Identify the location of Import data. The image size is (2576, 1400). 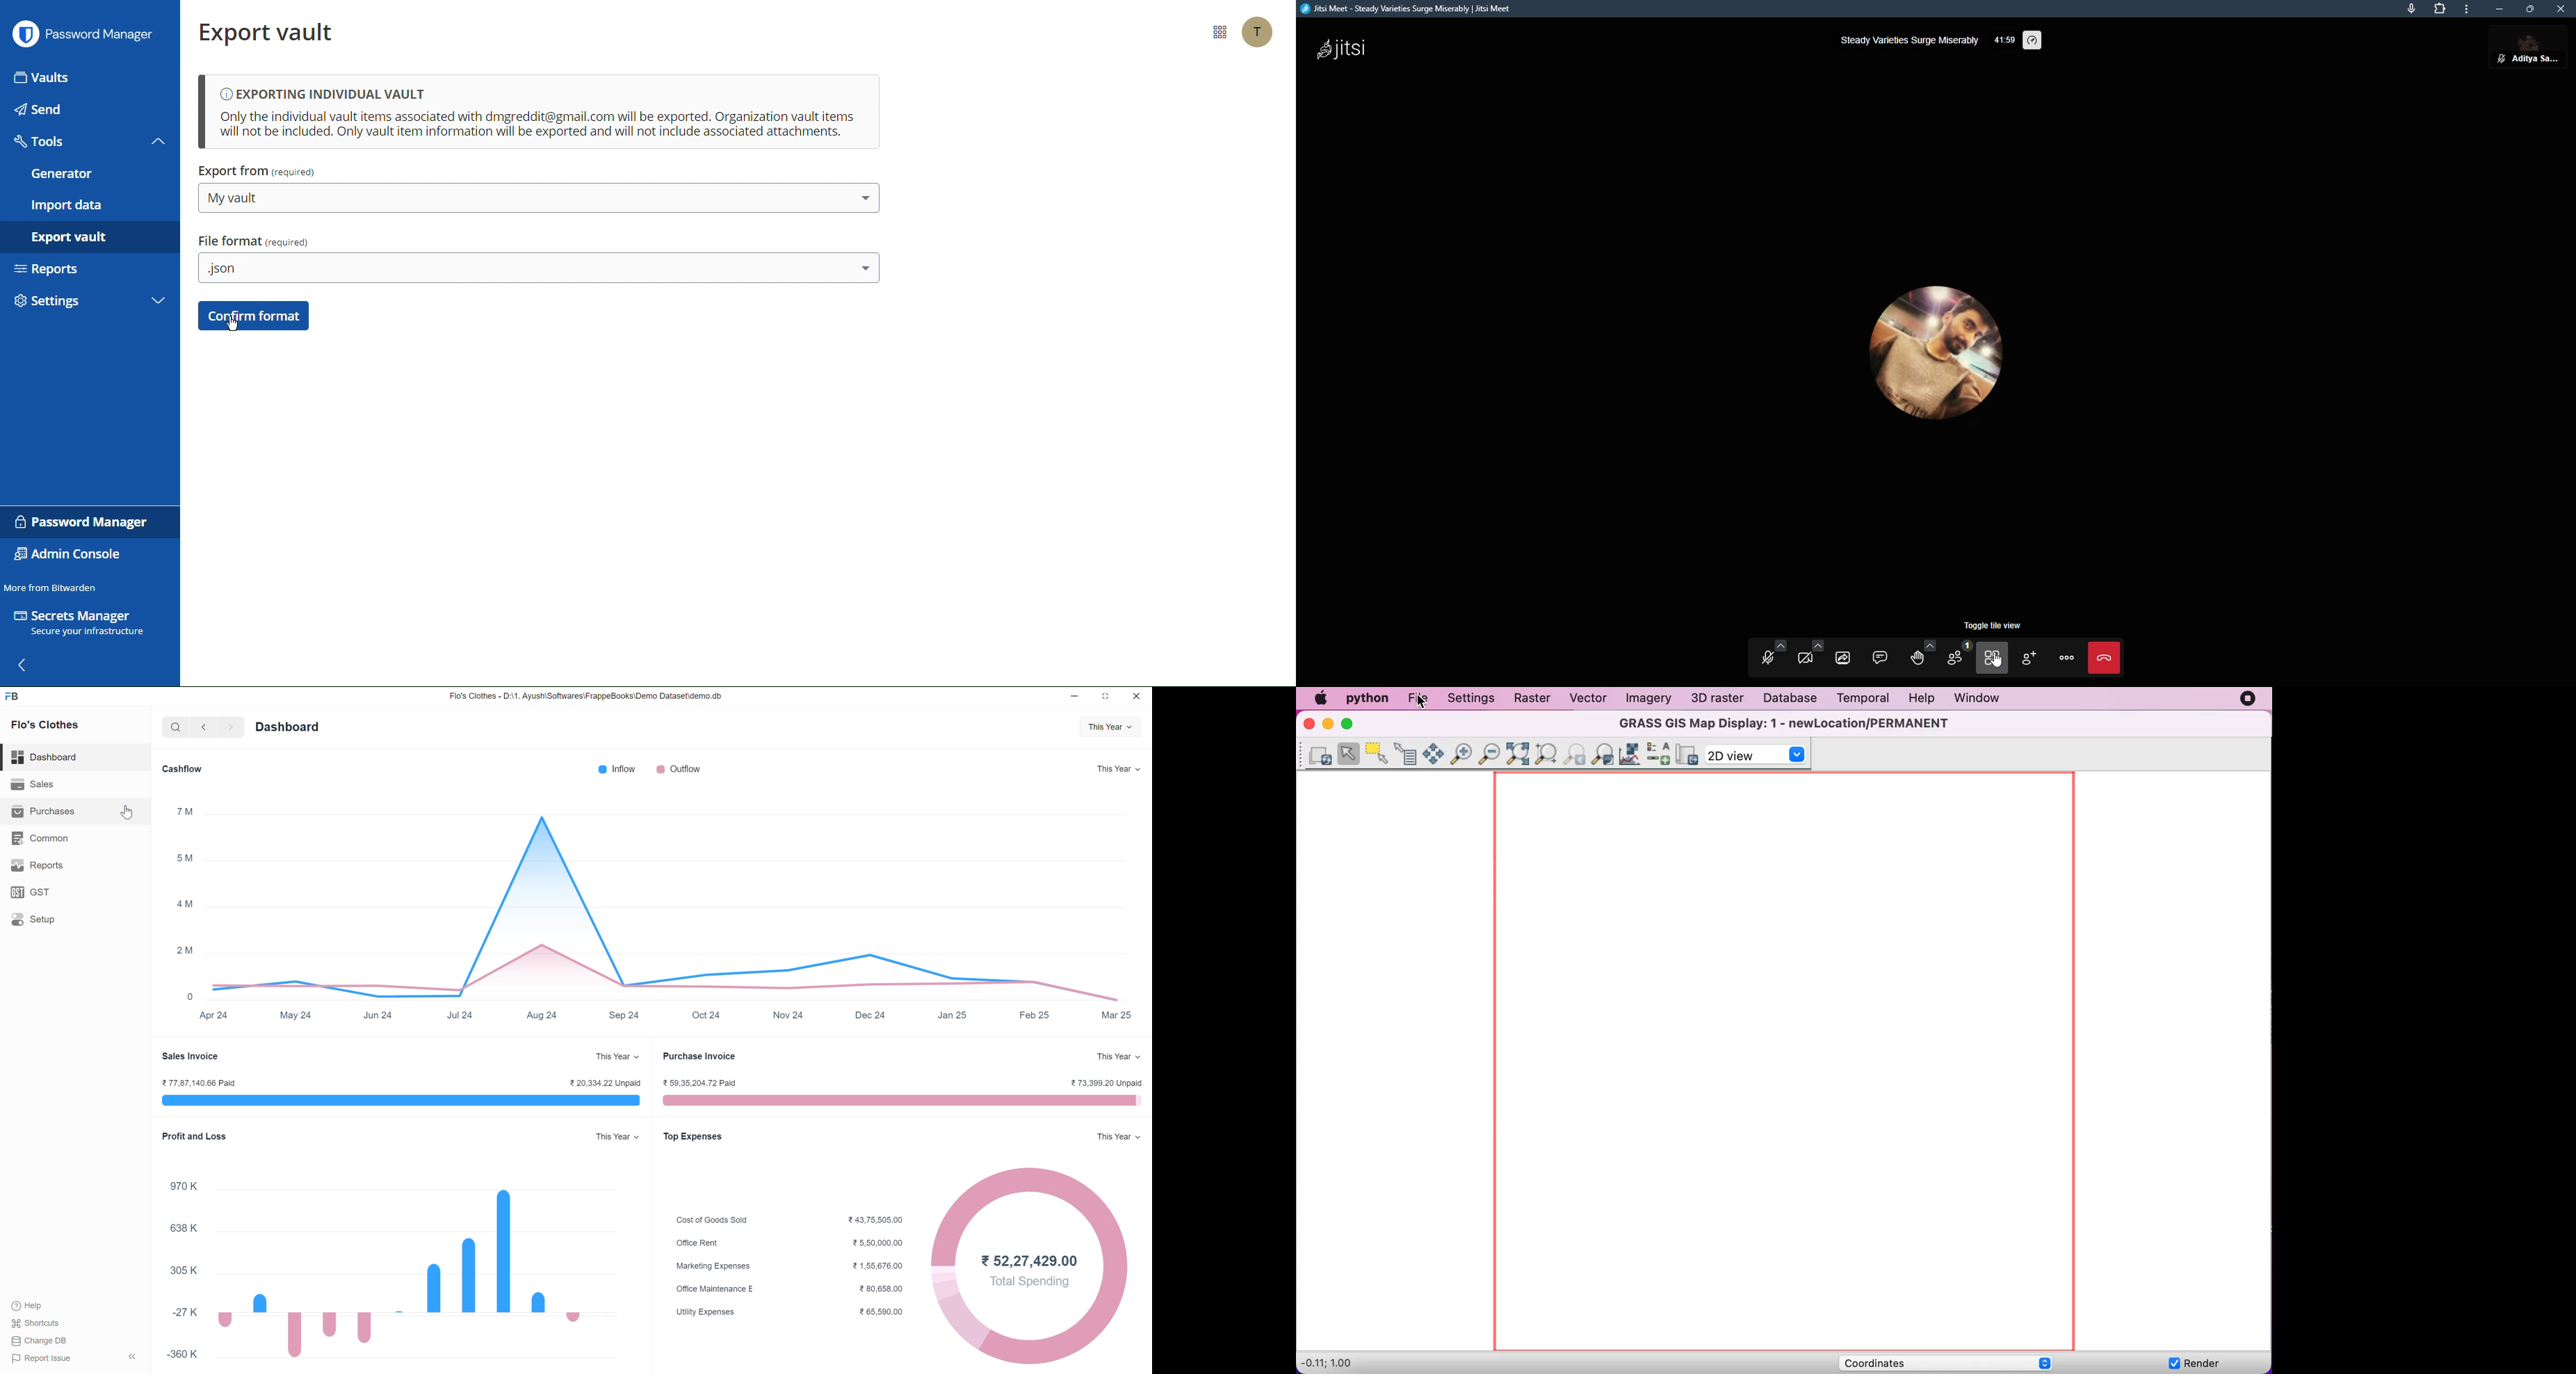
(90, 206).